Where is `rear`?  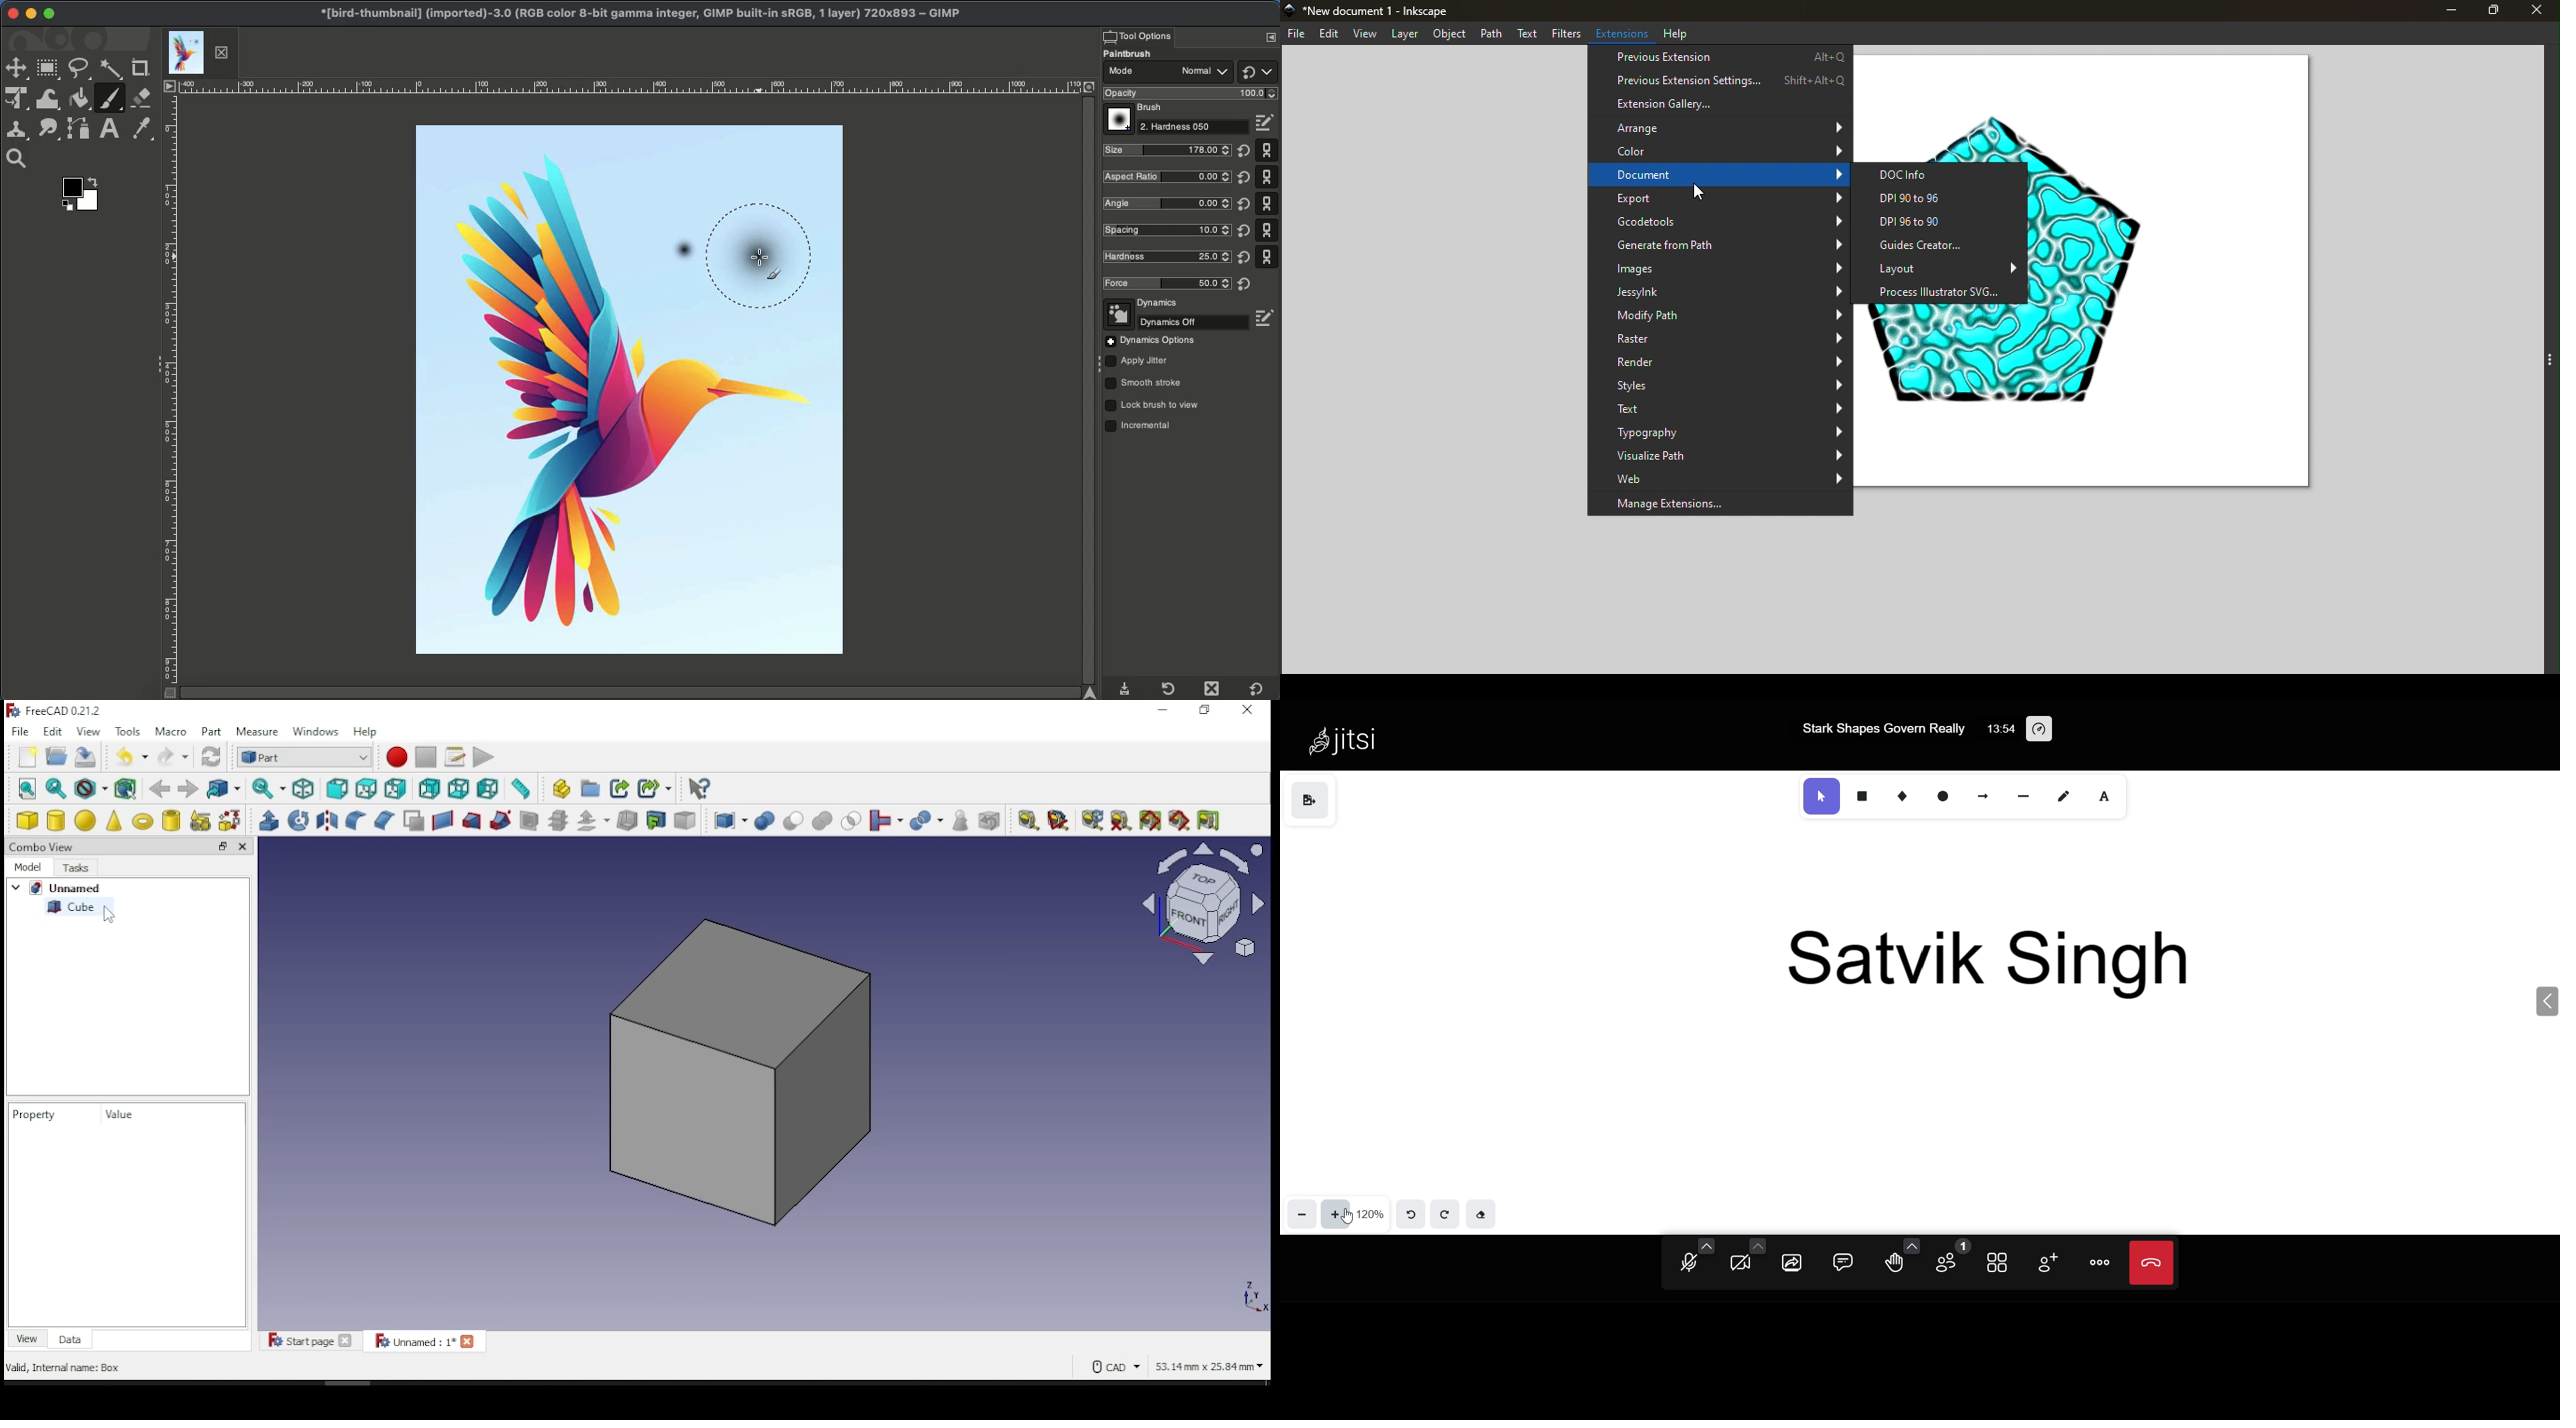 rear is located at coordinates (429, 789).